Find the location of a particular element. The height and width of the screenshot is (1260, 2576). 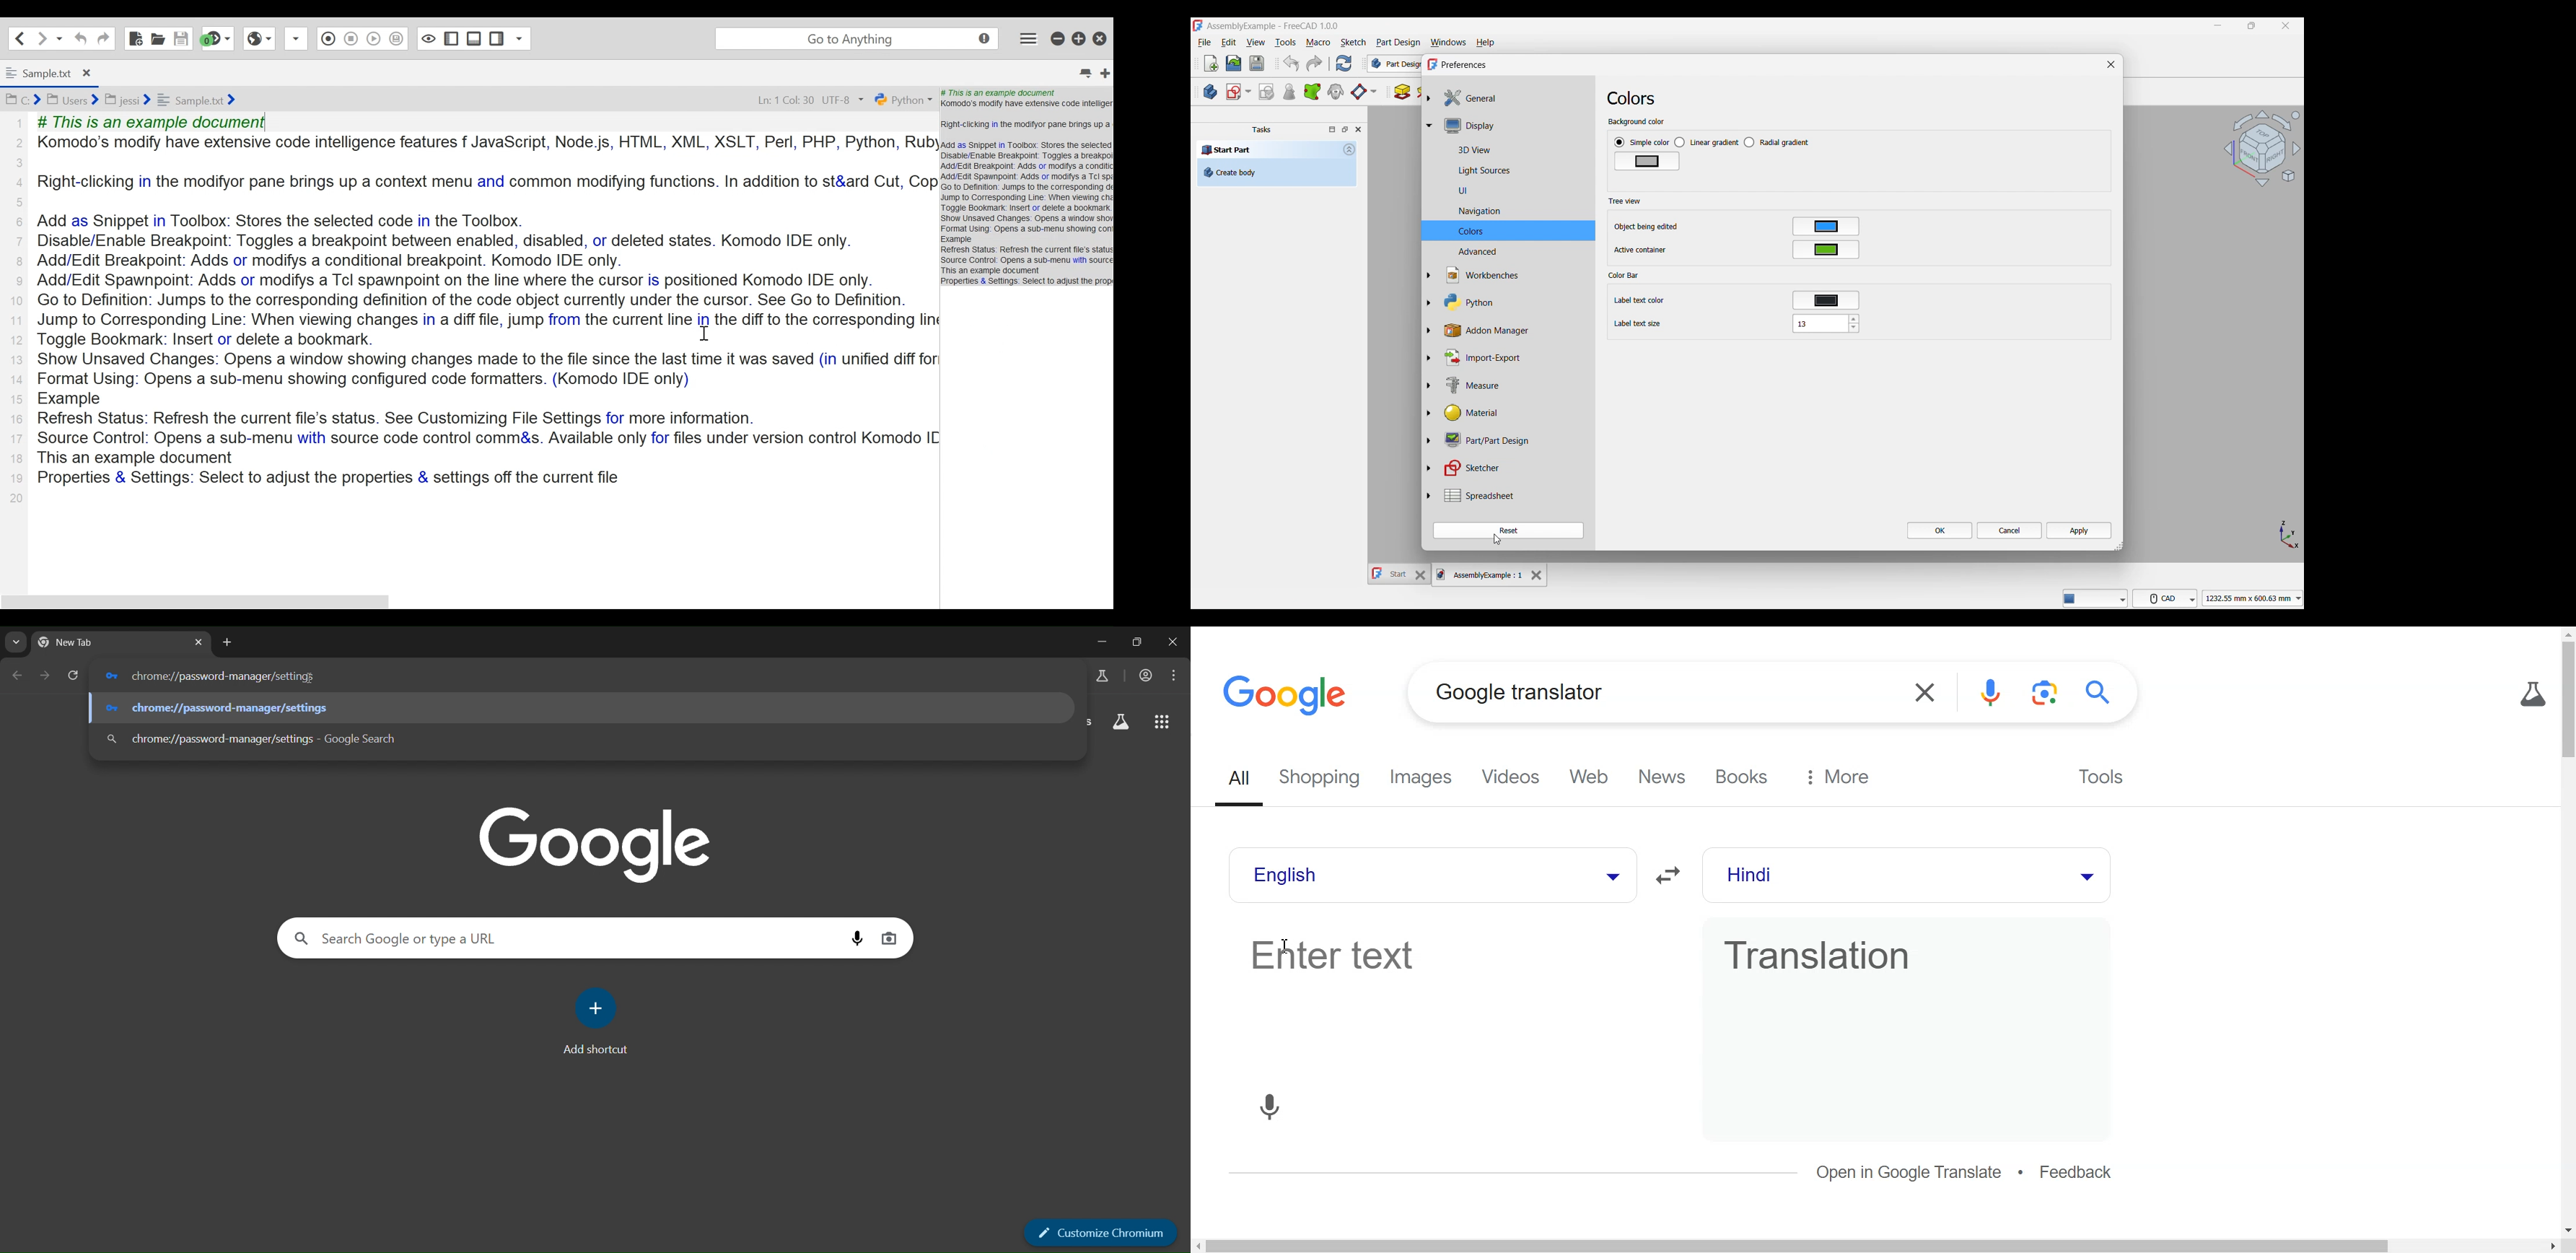

3D view is located at coordinates (1461, 150).